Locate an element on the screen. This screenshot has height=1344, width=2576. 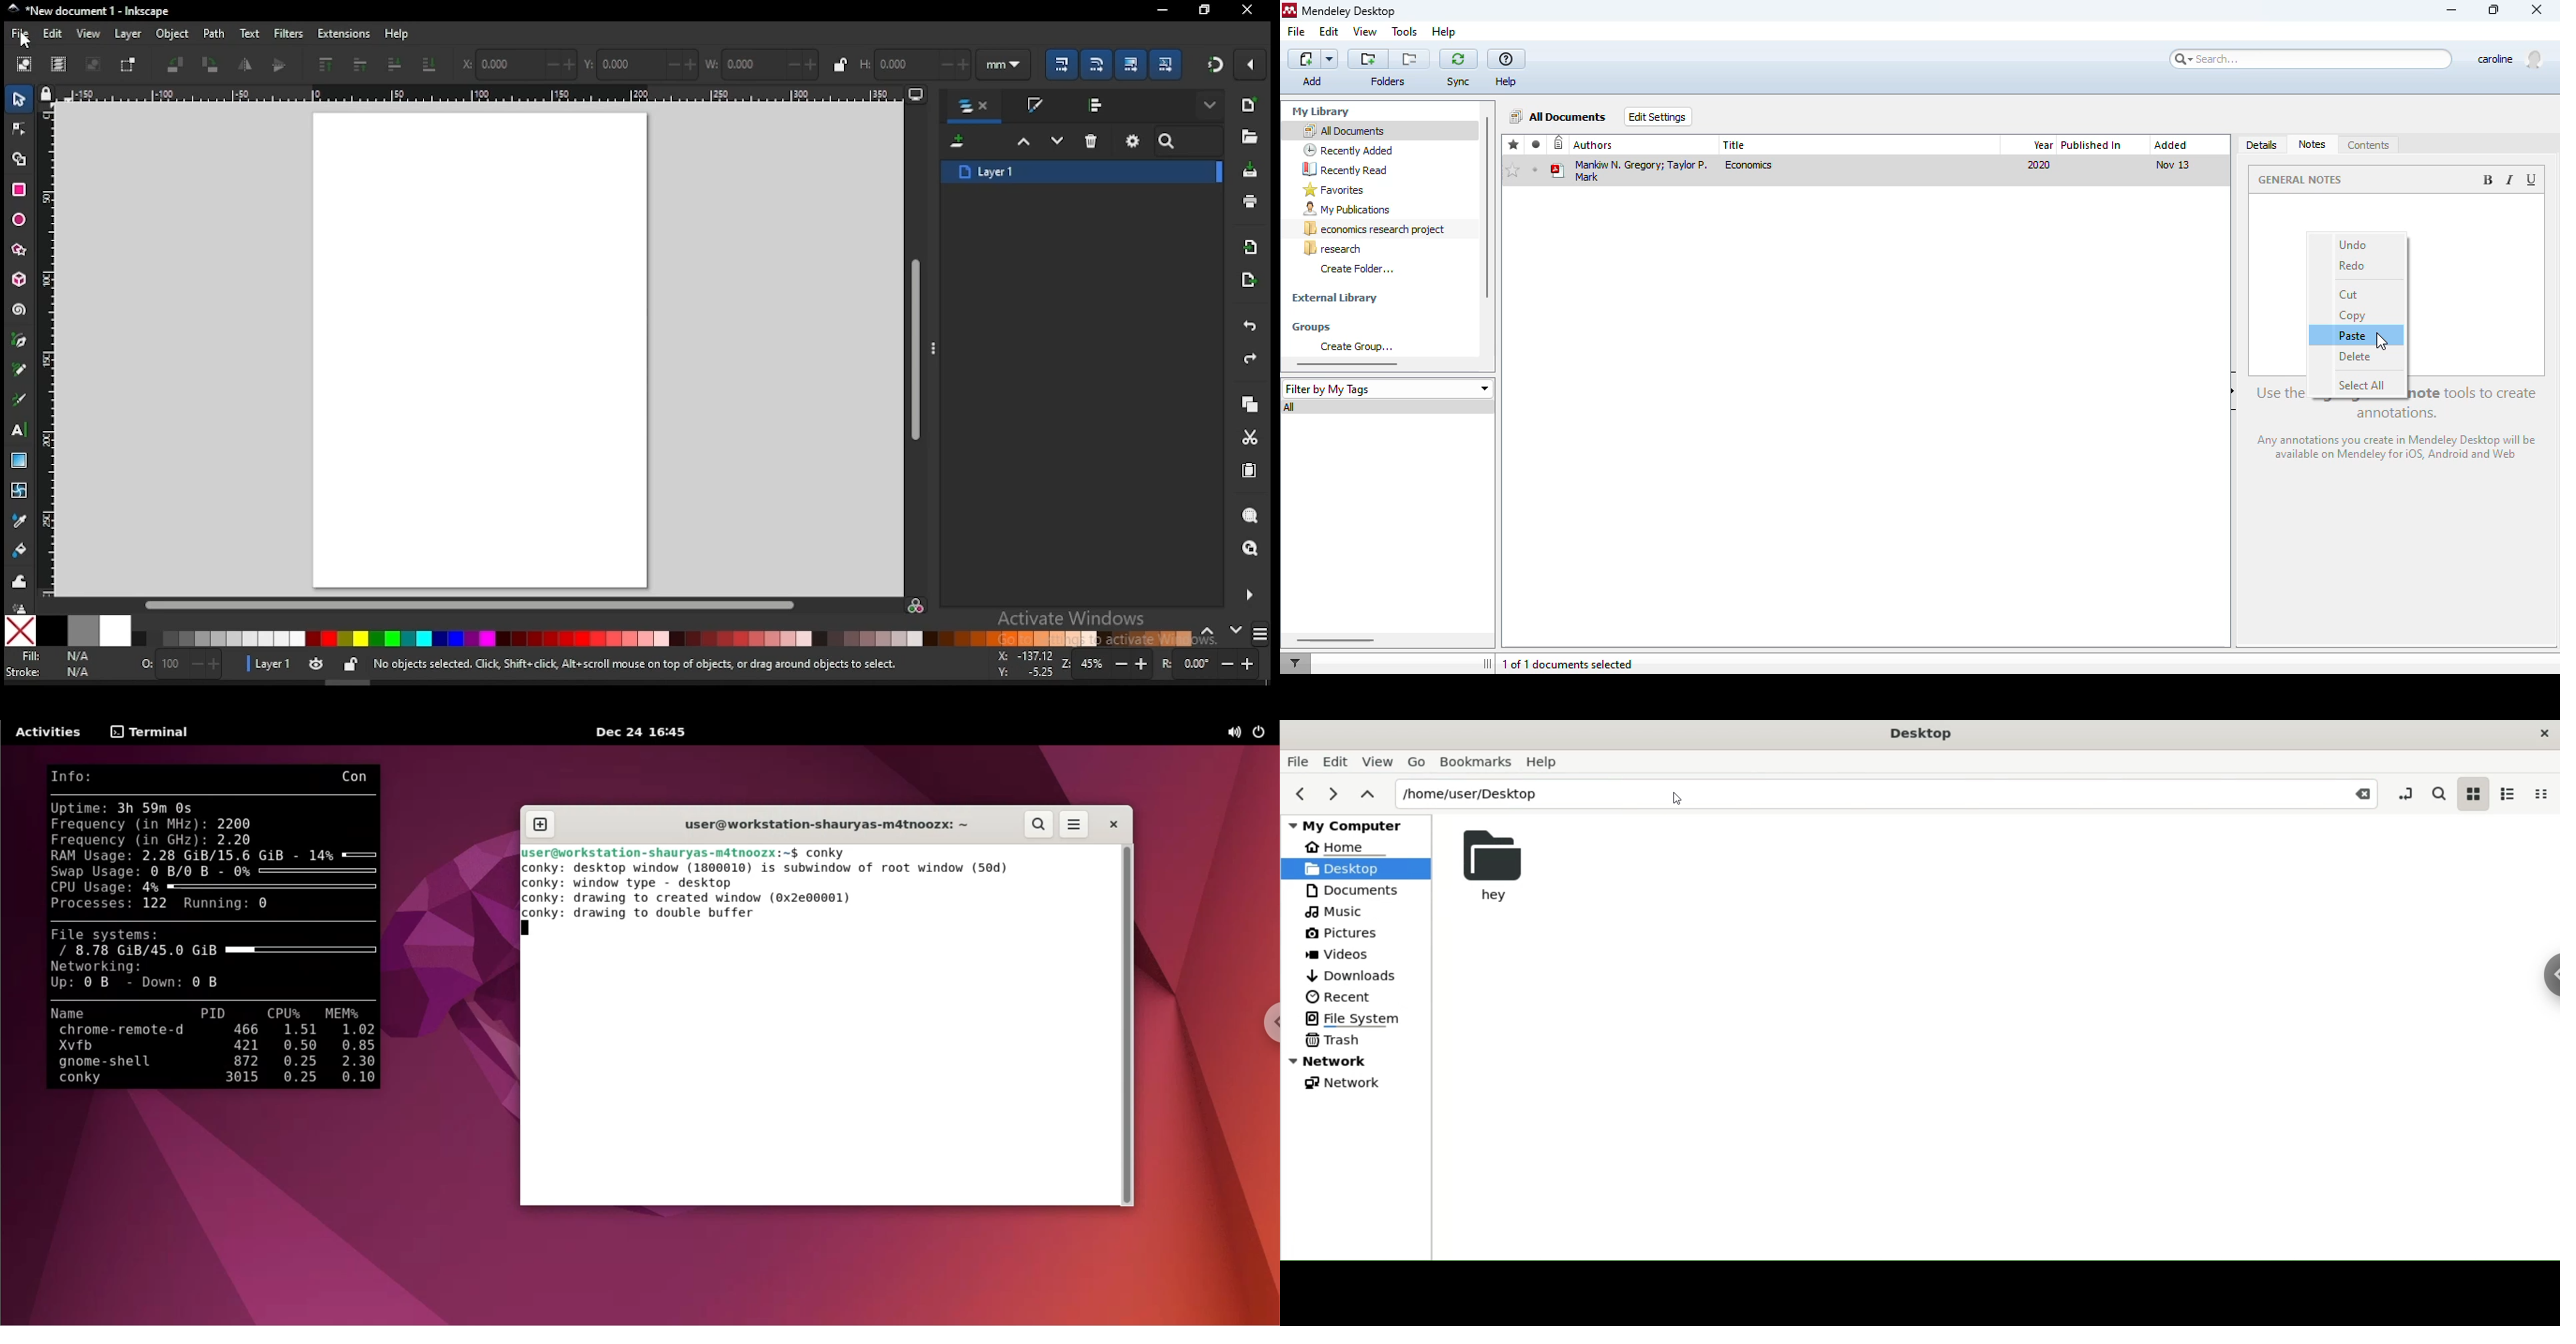
when scaling objects, scale the stroke width in same proportion is located at coordinates (1058, 64).